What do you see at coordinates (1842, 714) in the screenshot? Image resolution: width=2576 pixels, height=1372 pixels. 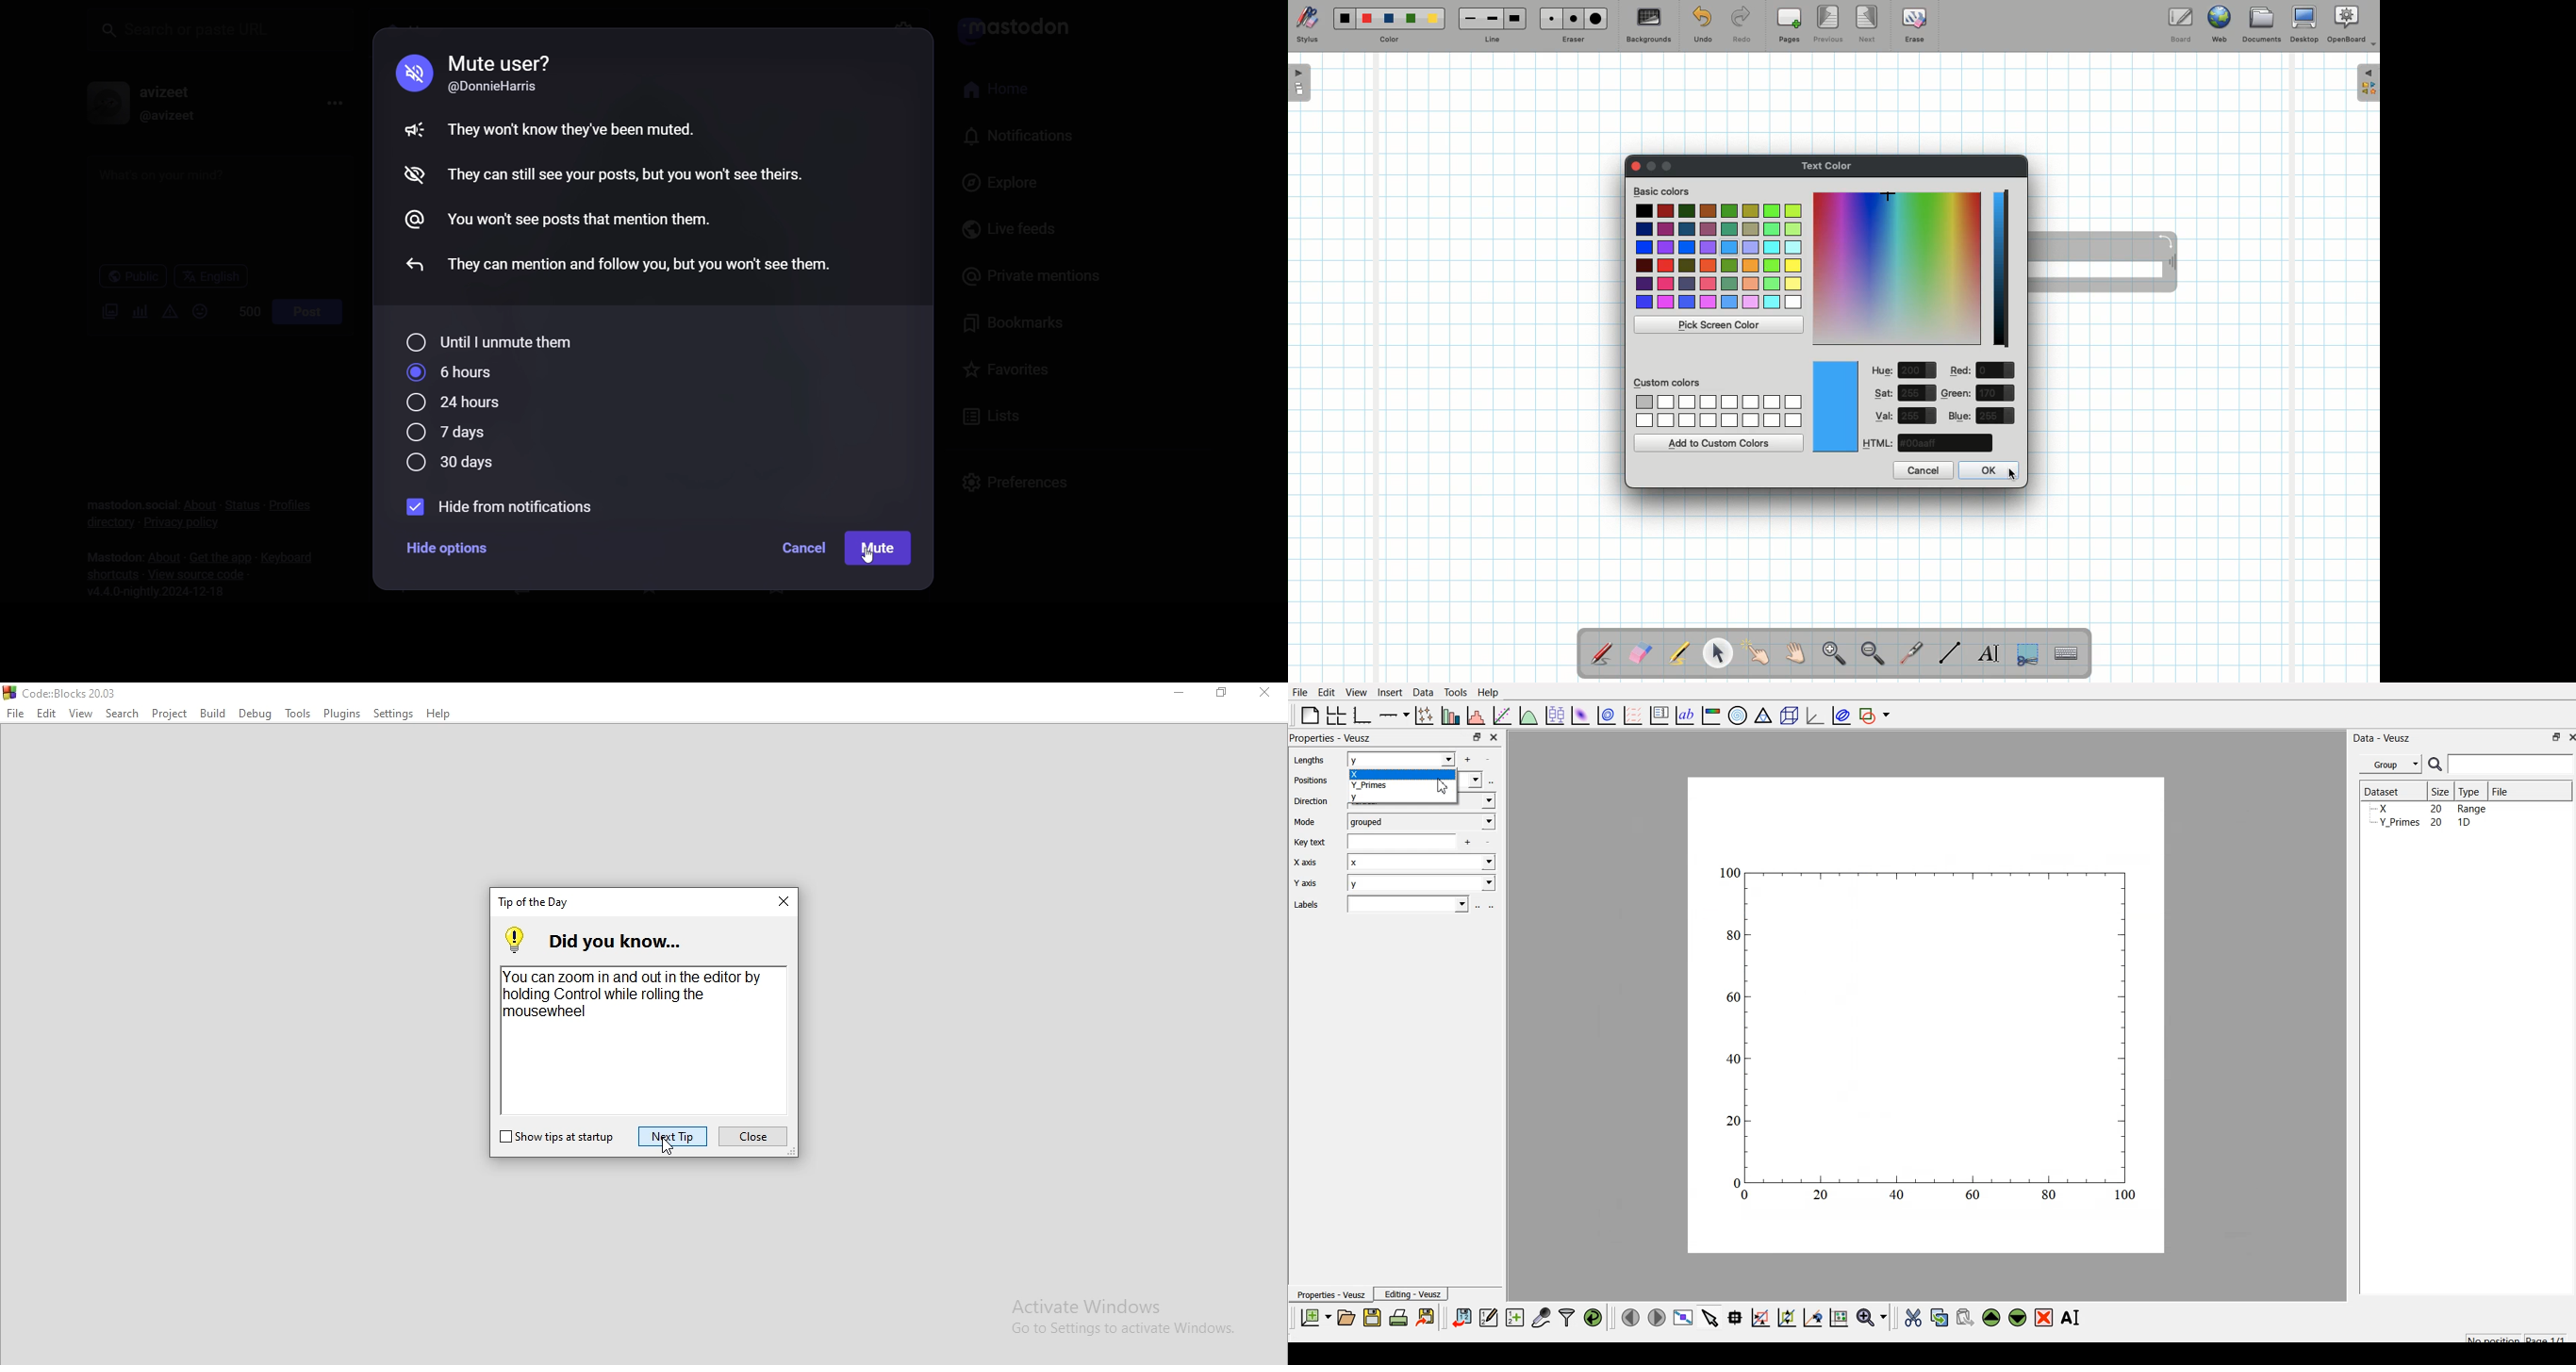 I see `plot covariance ellipses` at bounding box center [1842, 714].